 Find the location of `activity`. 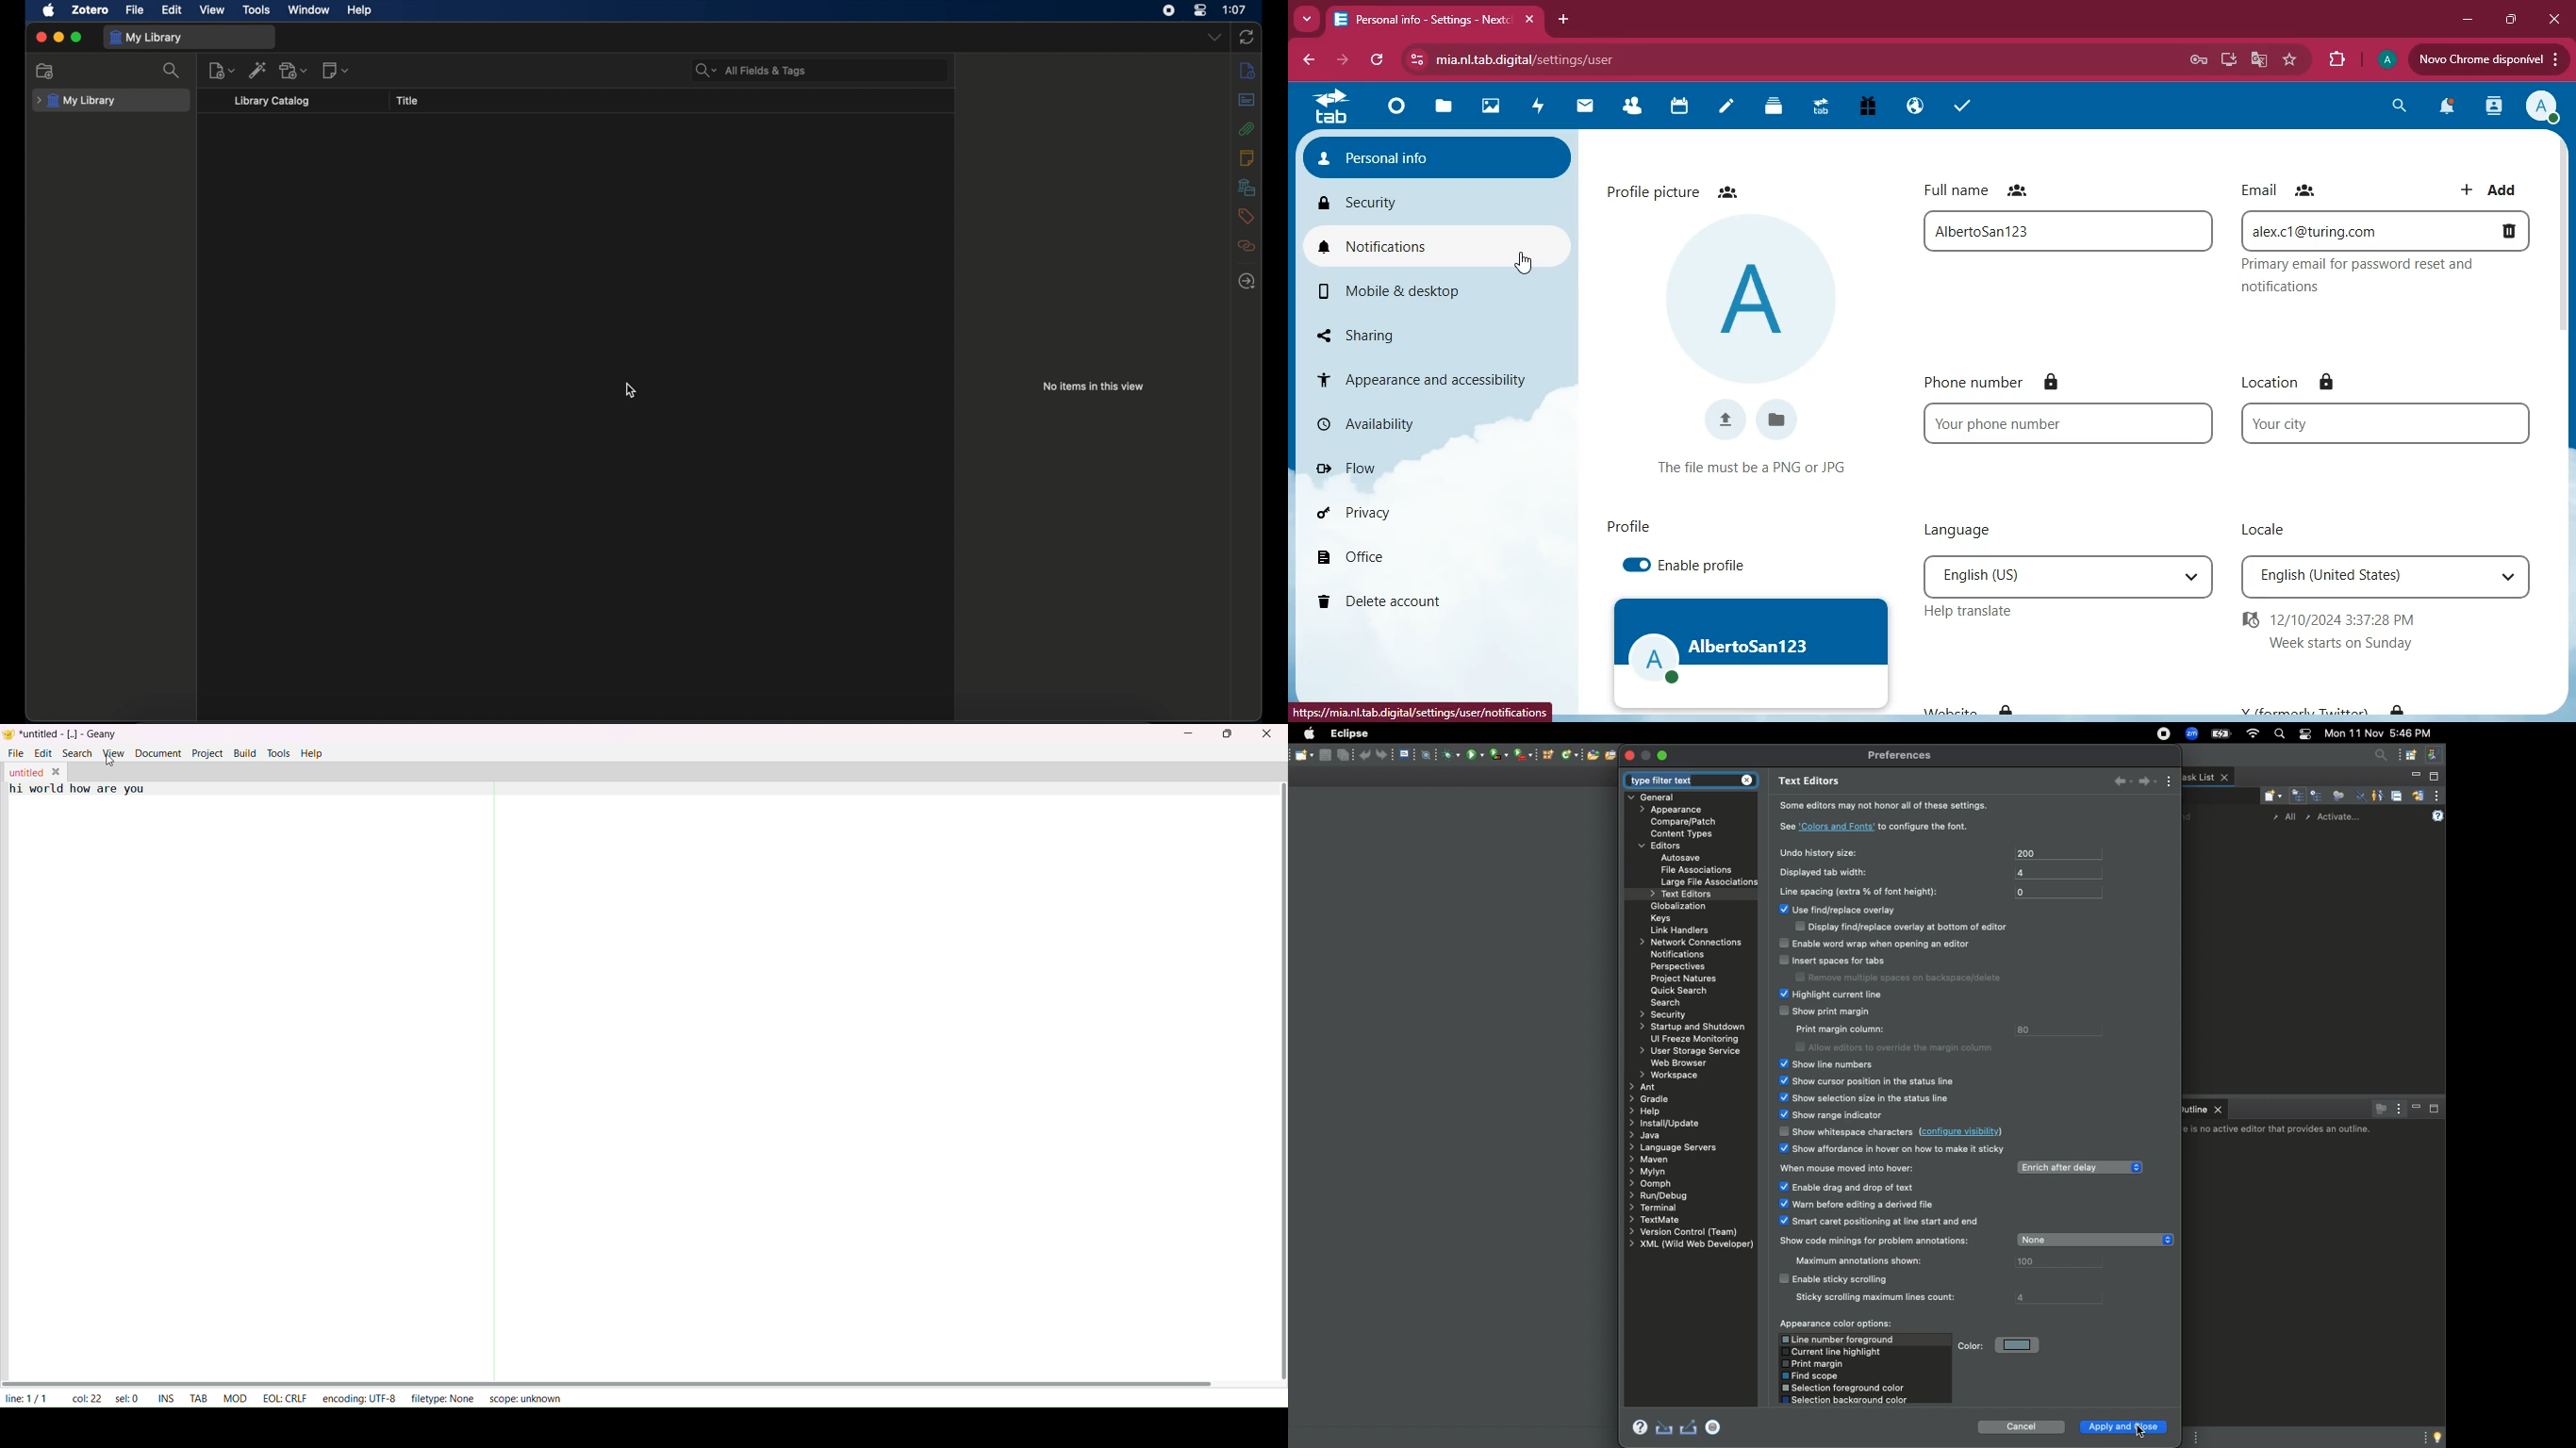

activity is located at coordinates (1535, 108).